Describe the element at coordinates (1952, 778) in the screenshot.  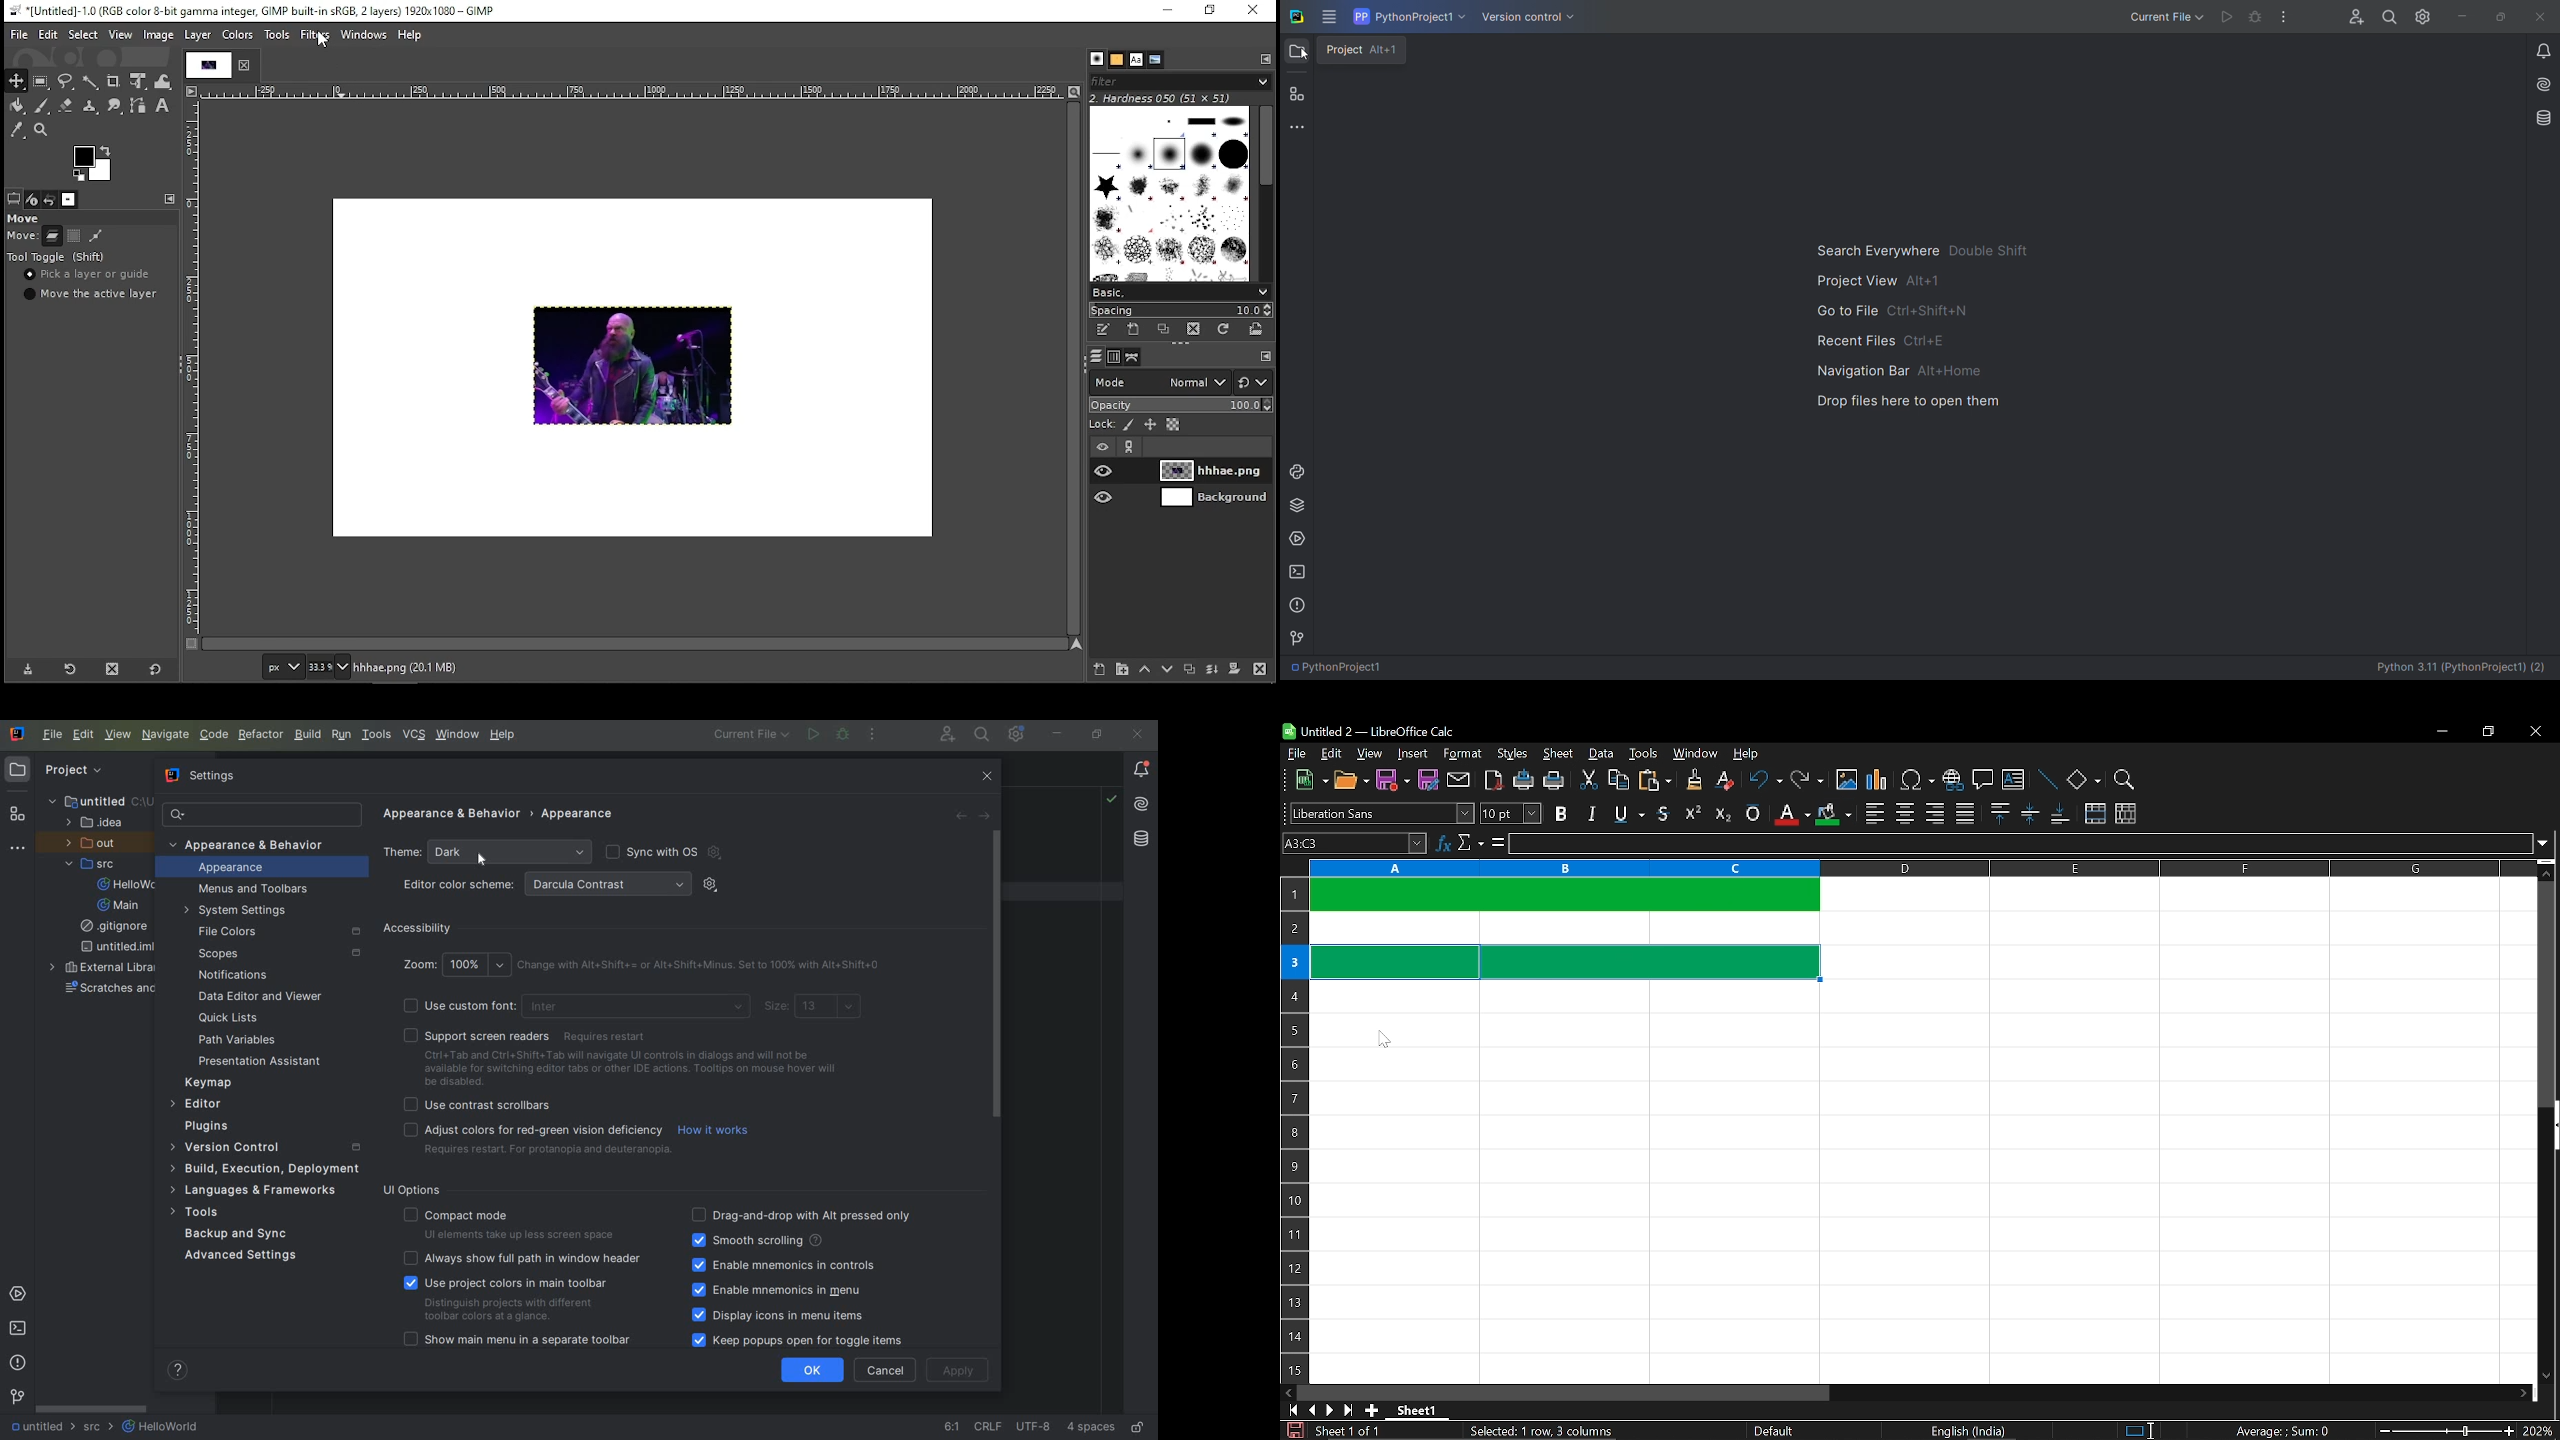
I see `insert hyperlink` at that location.